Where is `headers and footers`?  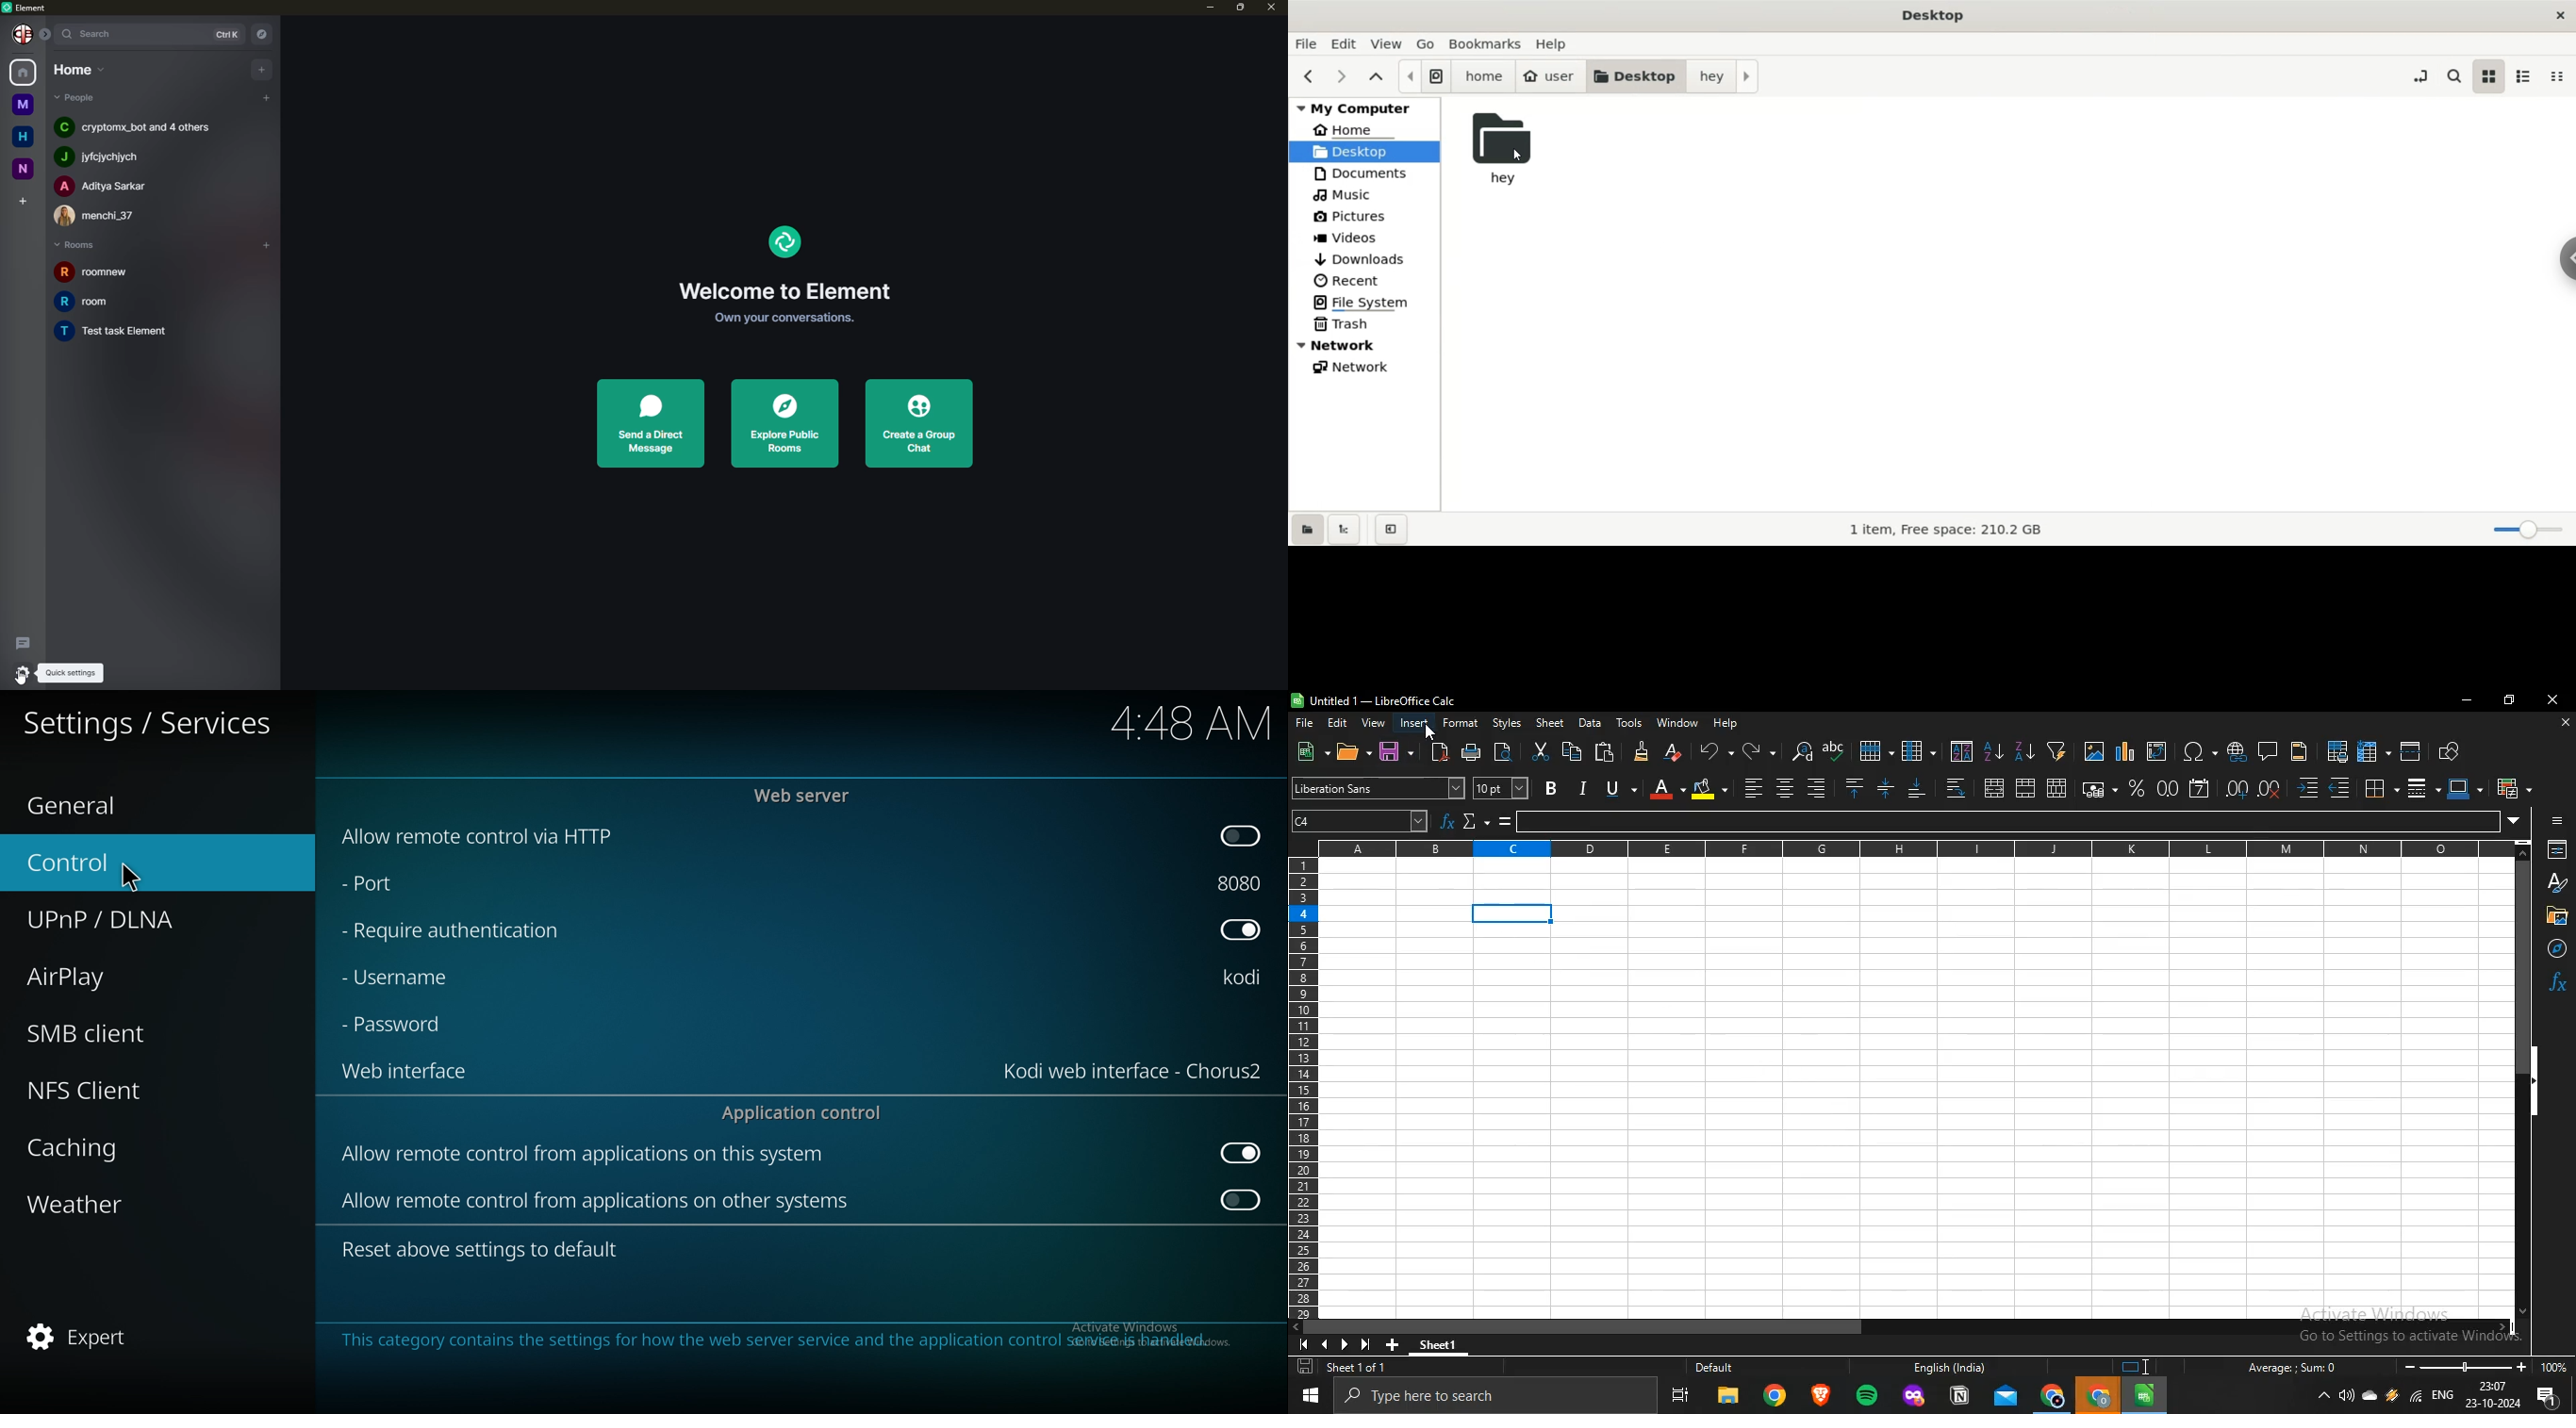
headers and footers is located at coordinates (2299, 753).